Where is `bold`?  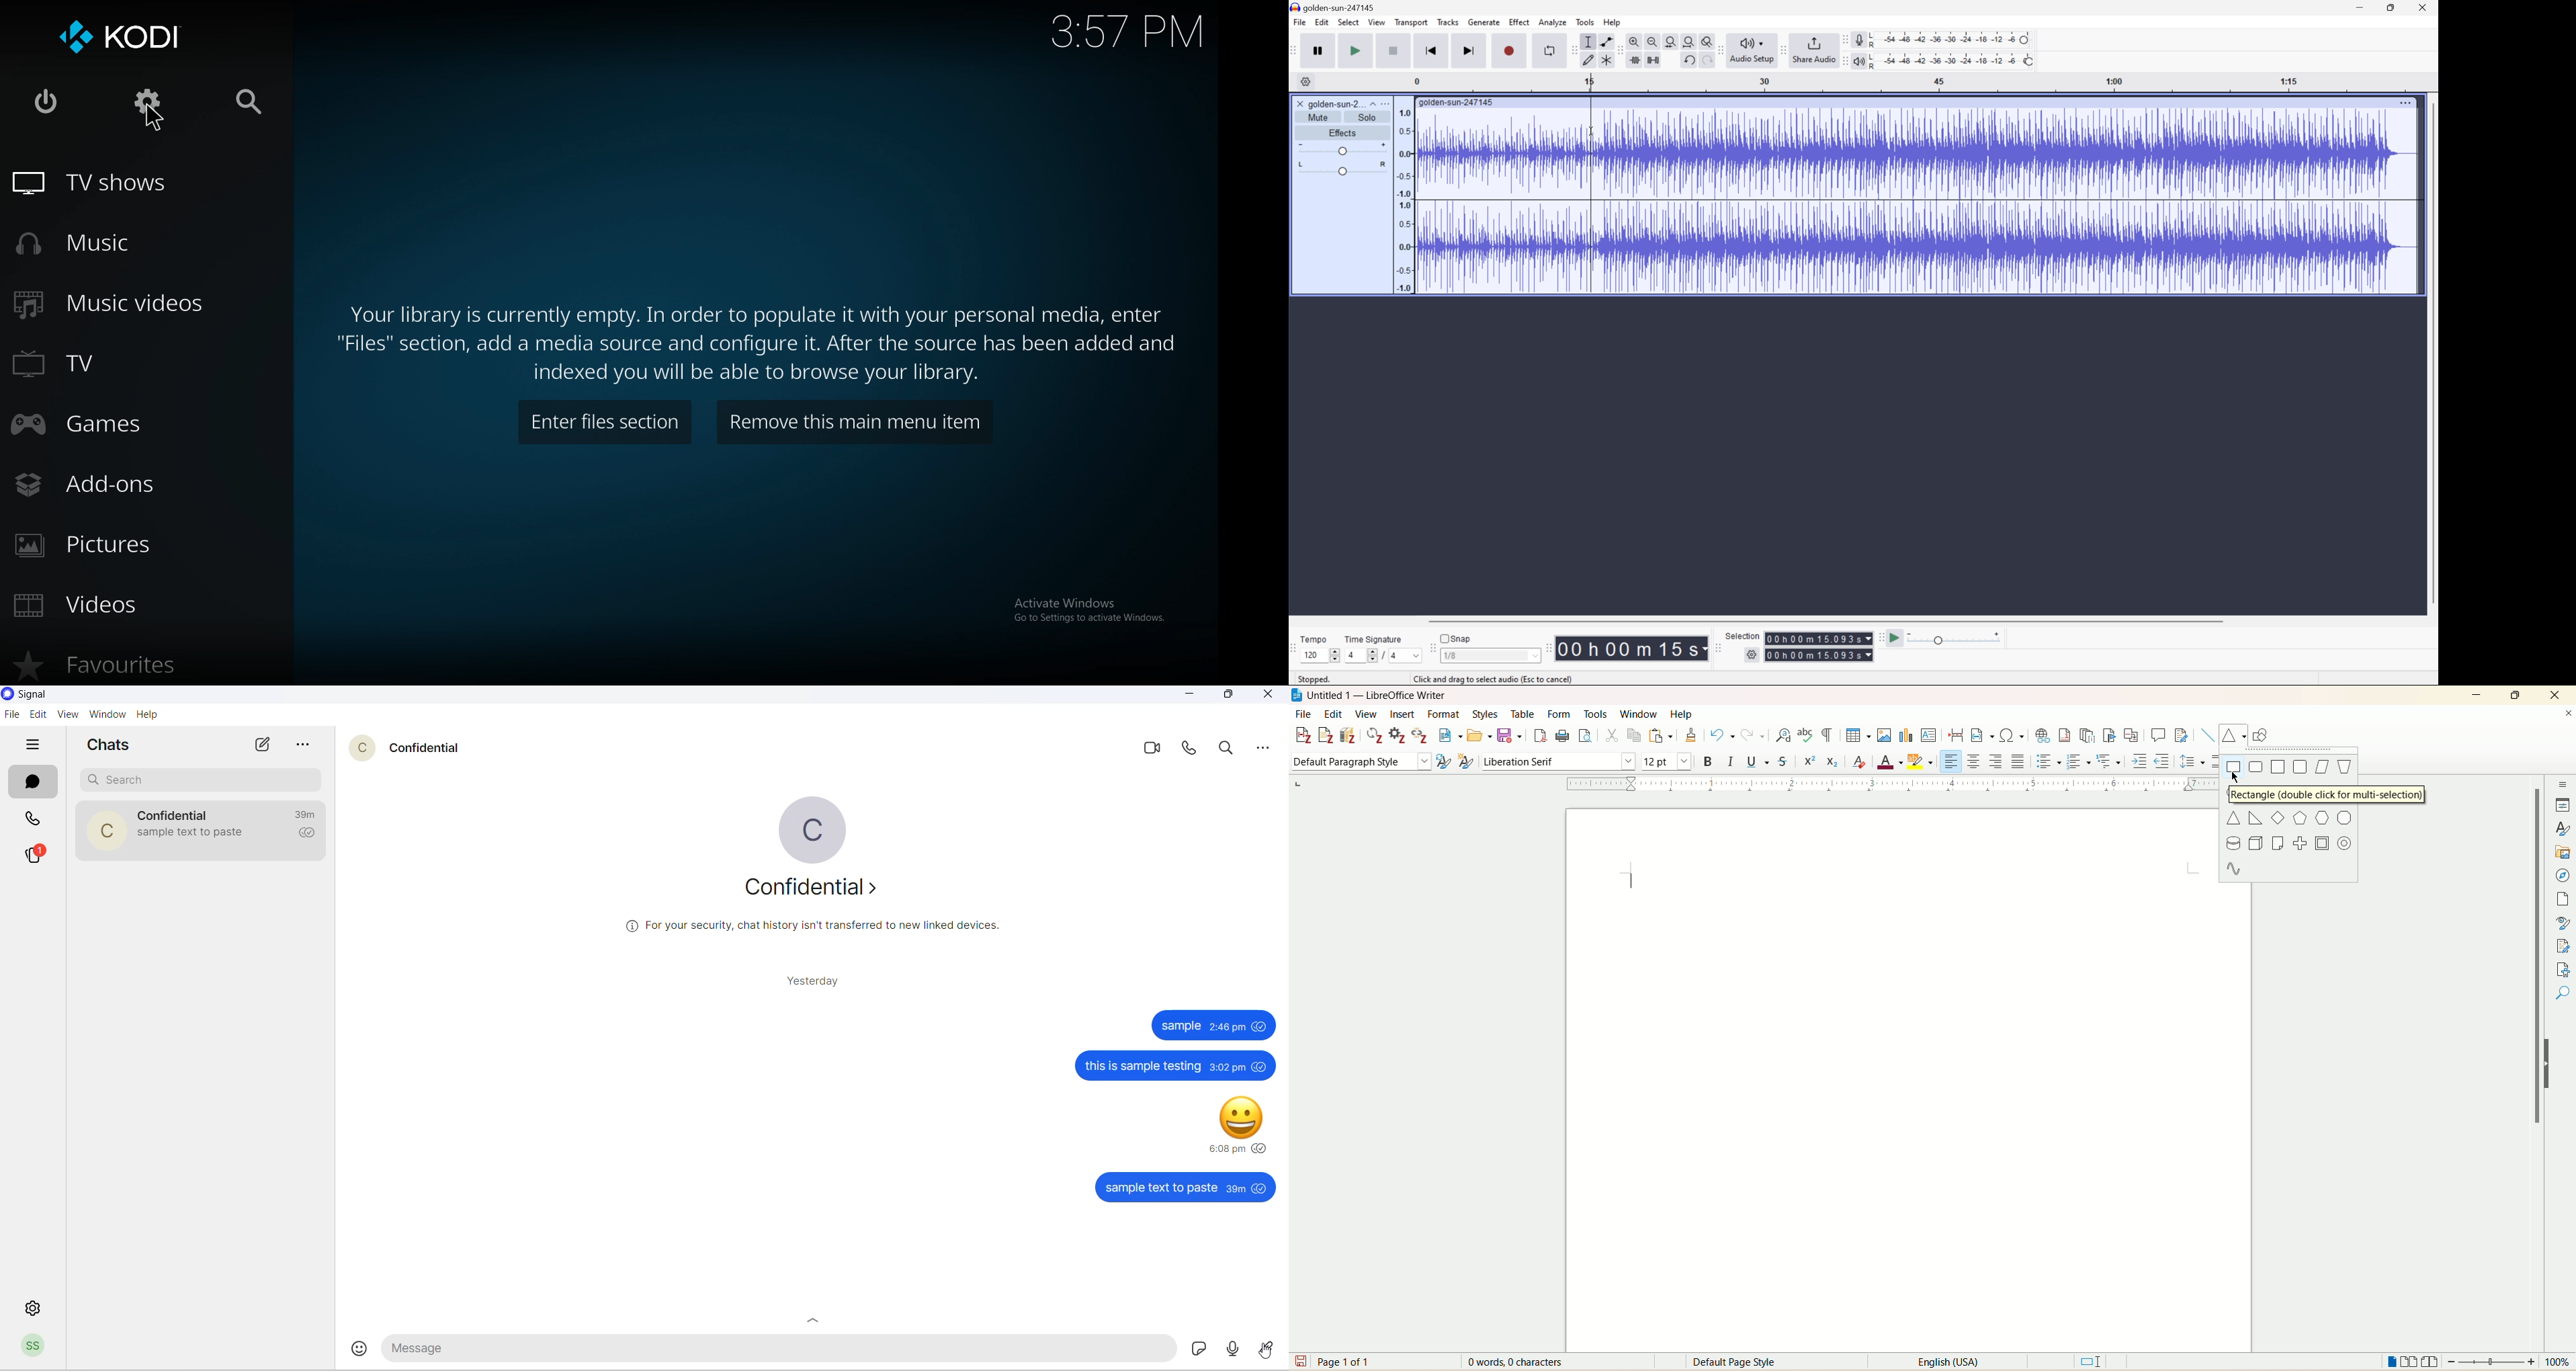 bold is located at coordinates (1706, 760).